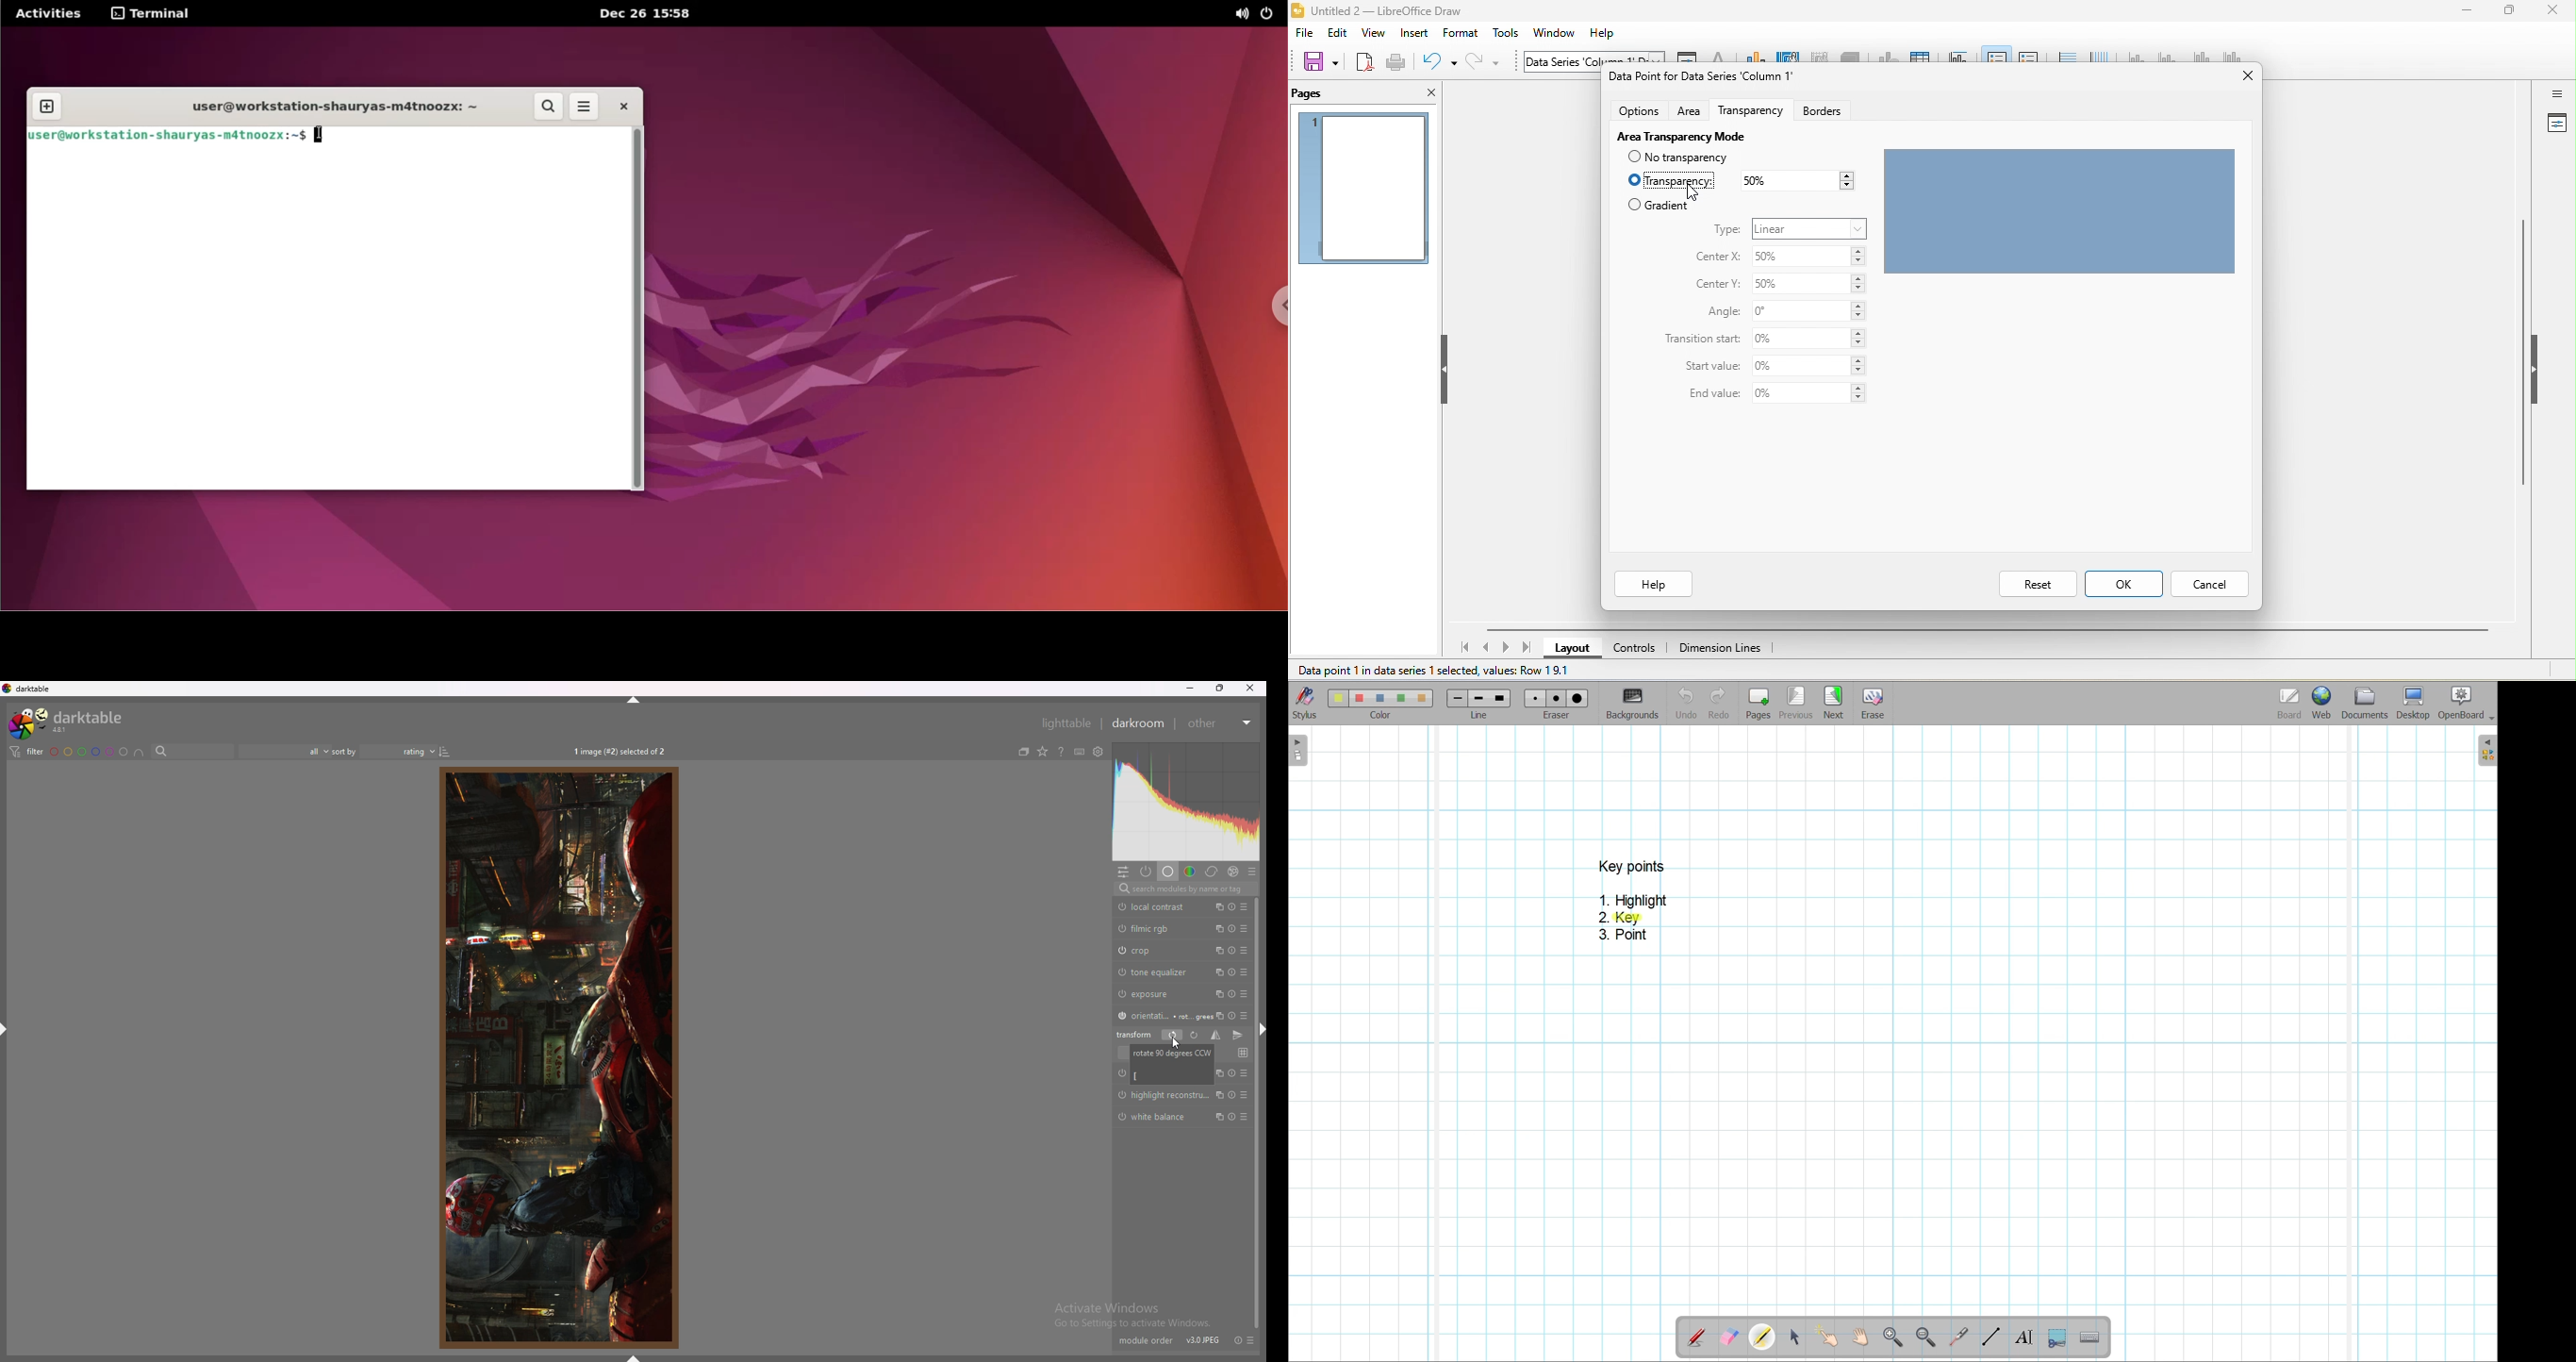 The width and height of the screenshot is (2576, 1372). I want to click on view, so click(1374, 34).